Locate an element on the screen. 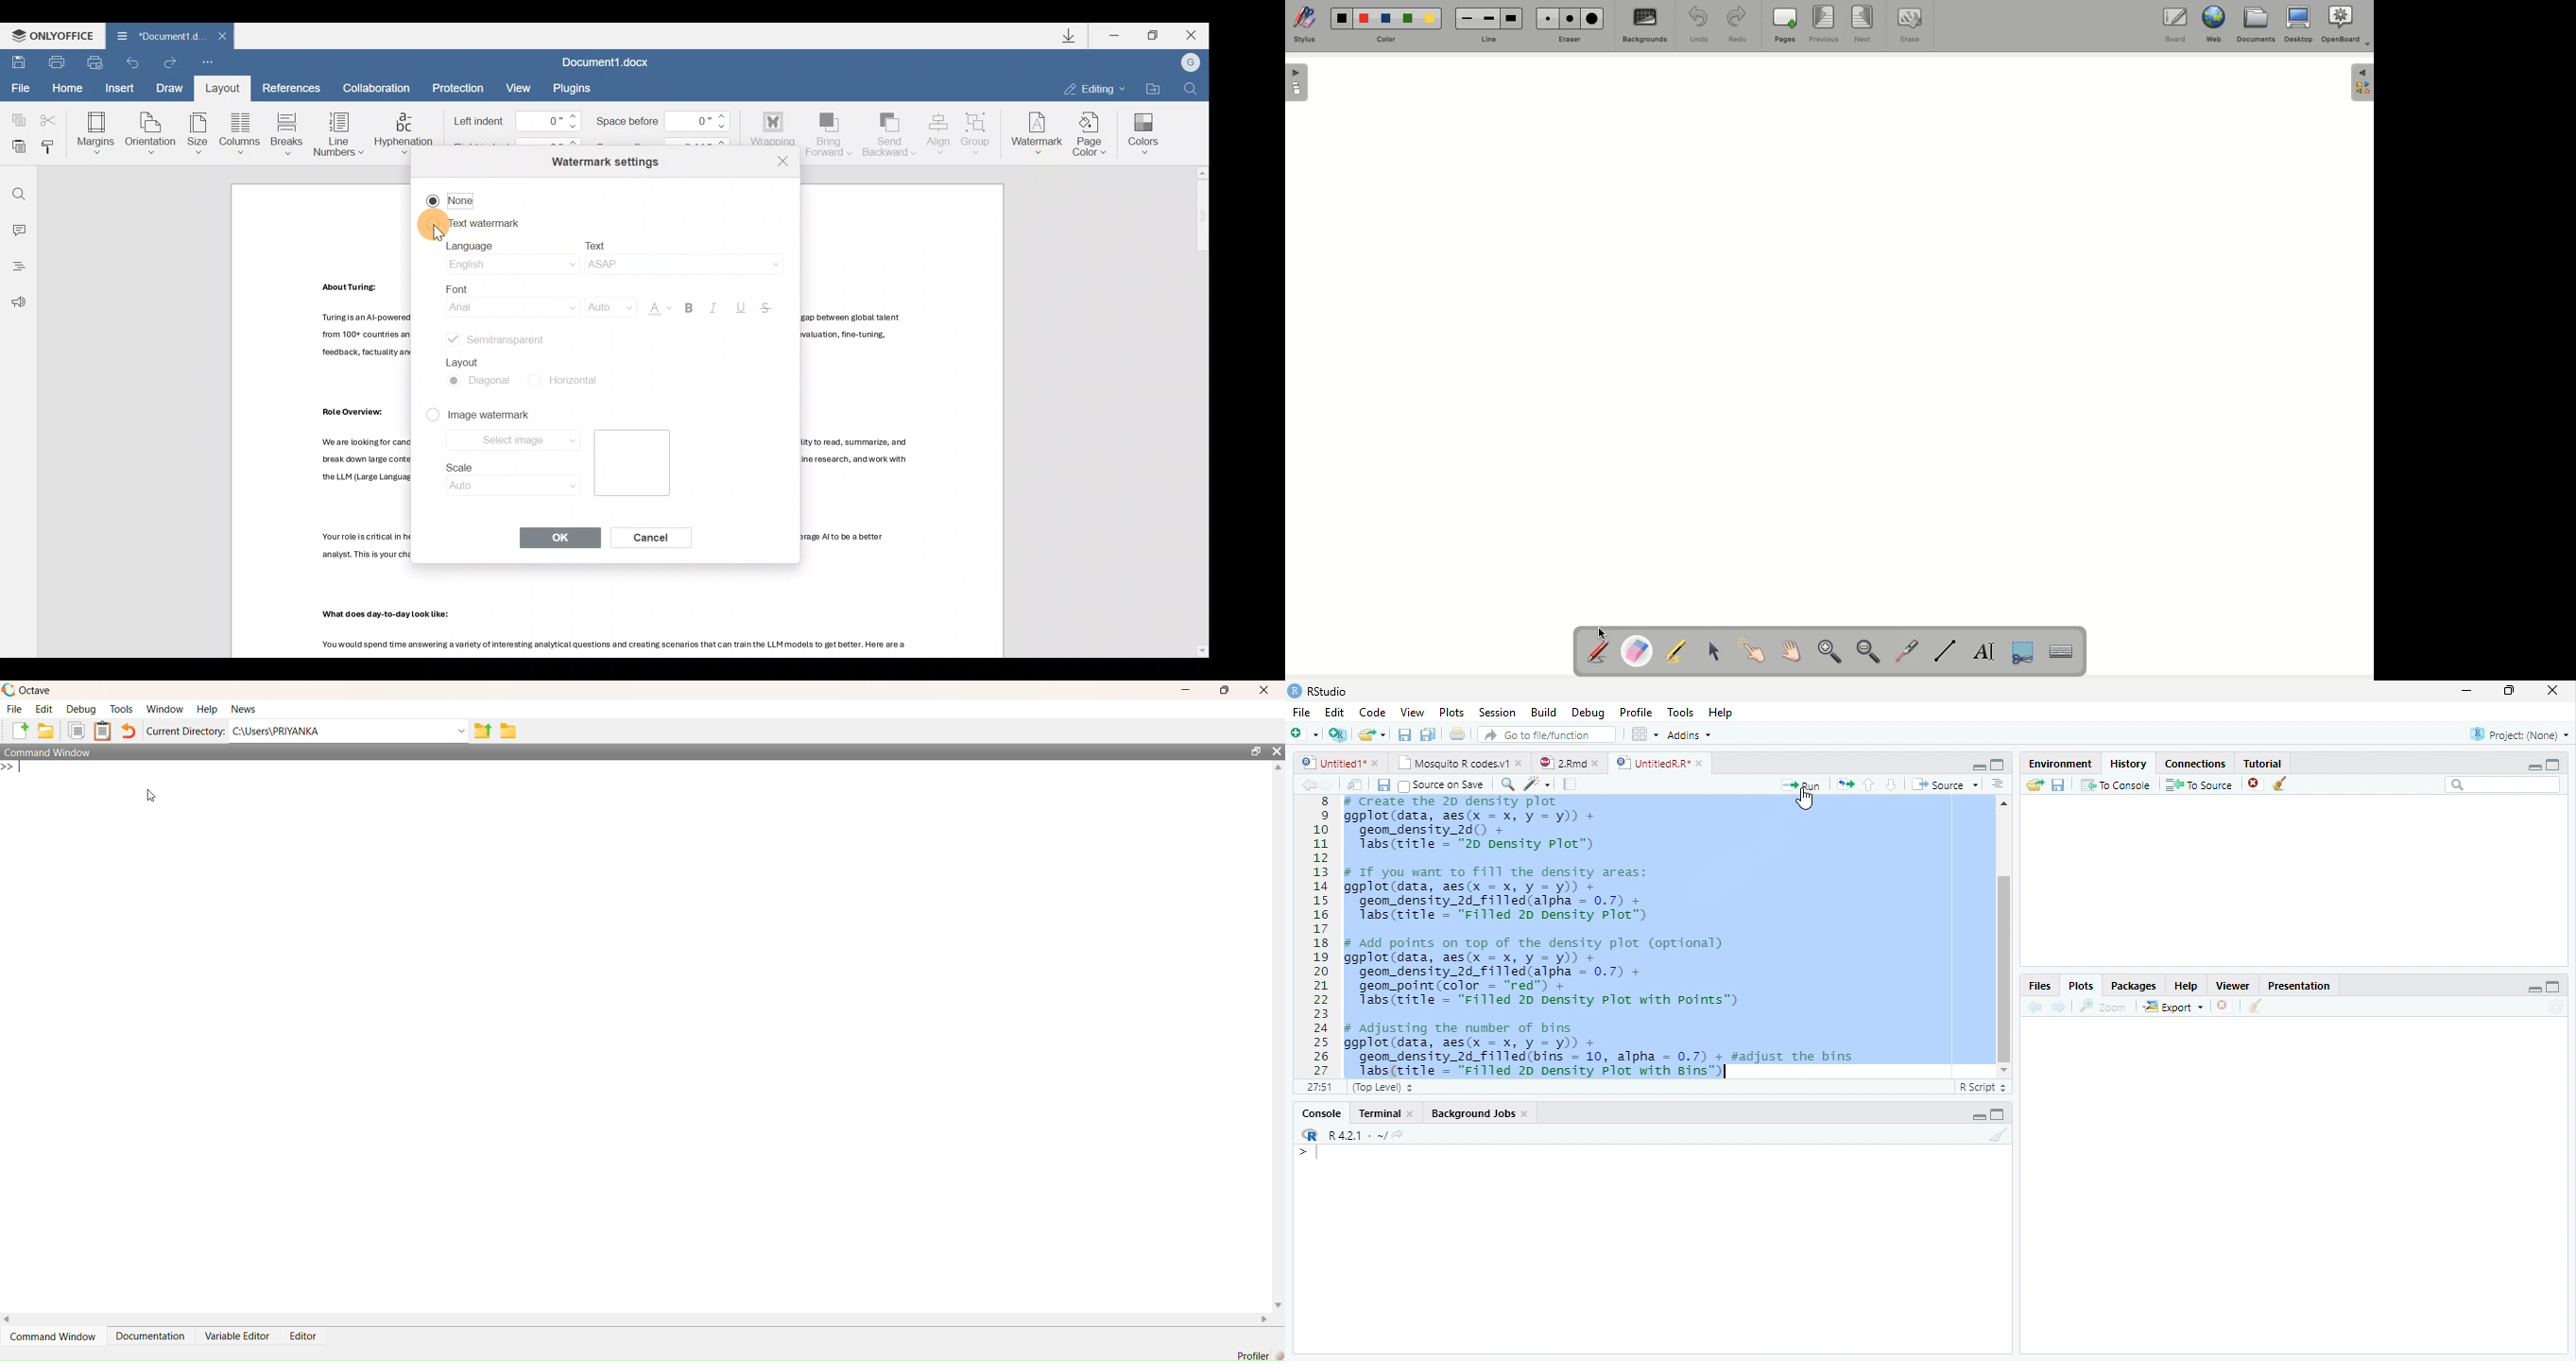 The height and width of the screenshot is (1372, 2576). add is located at coordinates (15, 731).